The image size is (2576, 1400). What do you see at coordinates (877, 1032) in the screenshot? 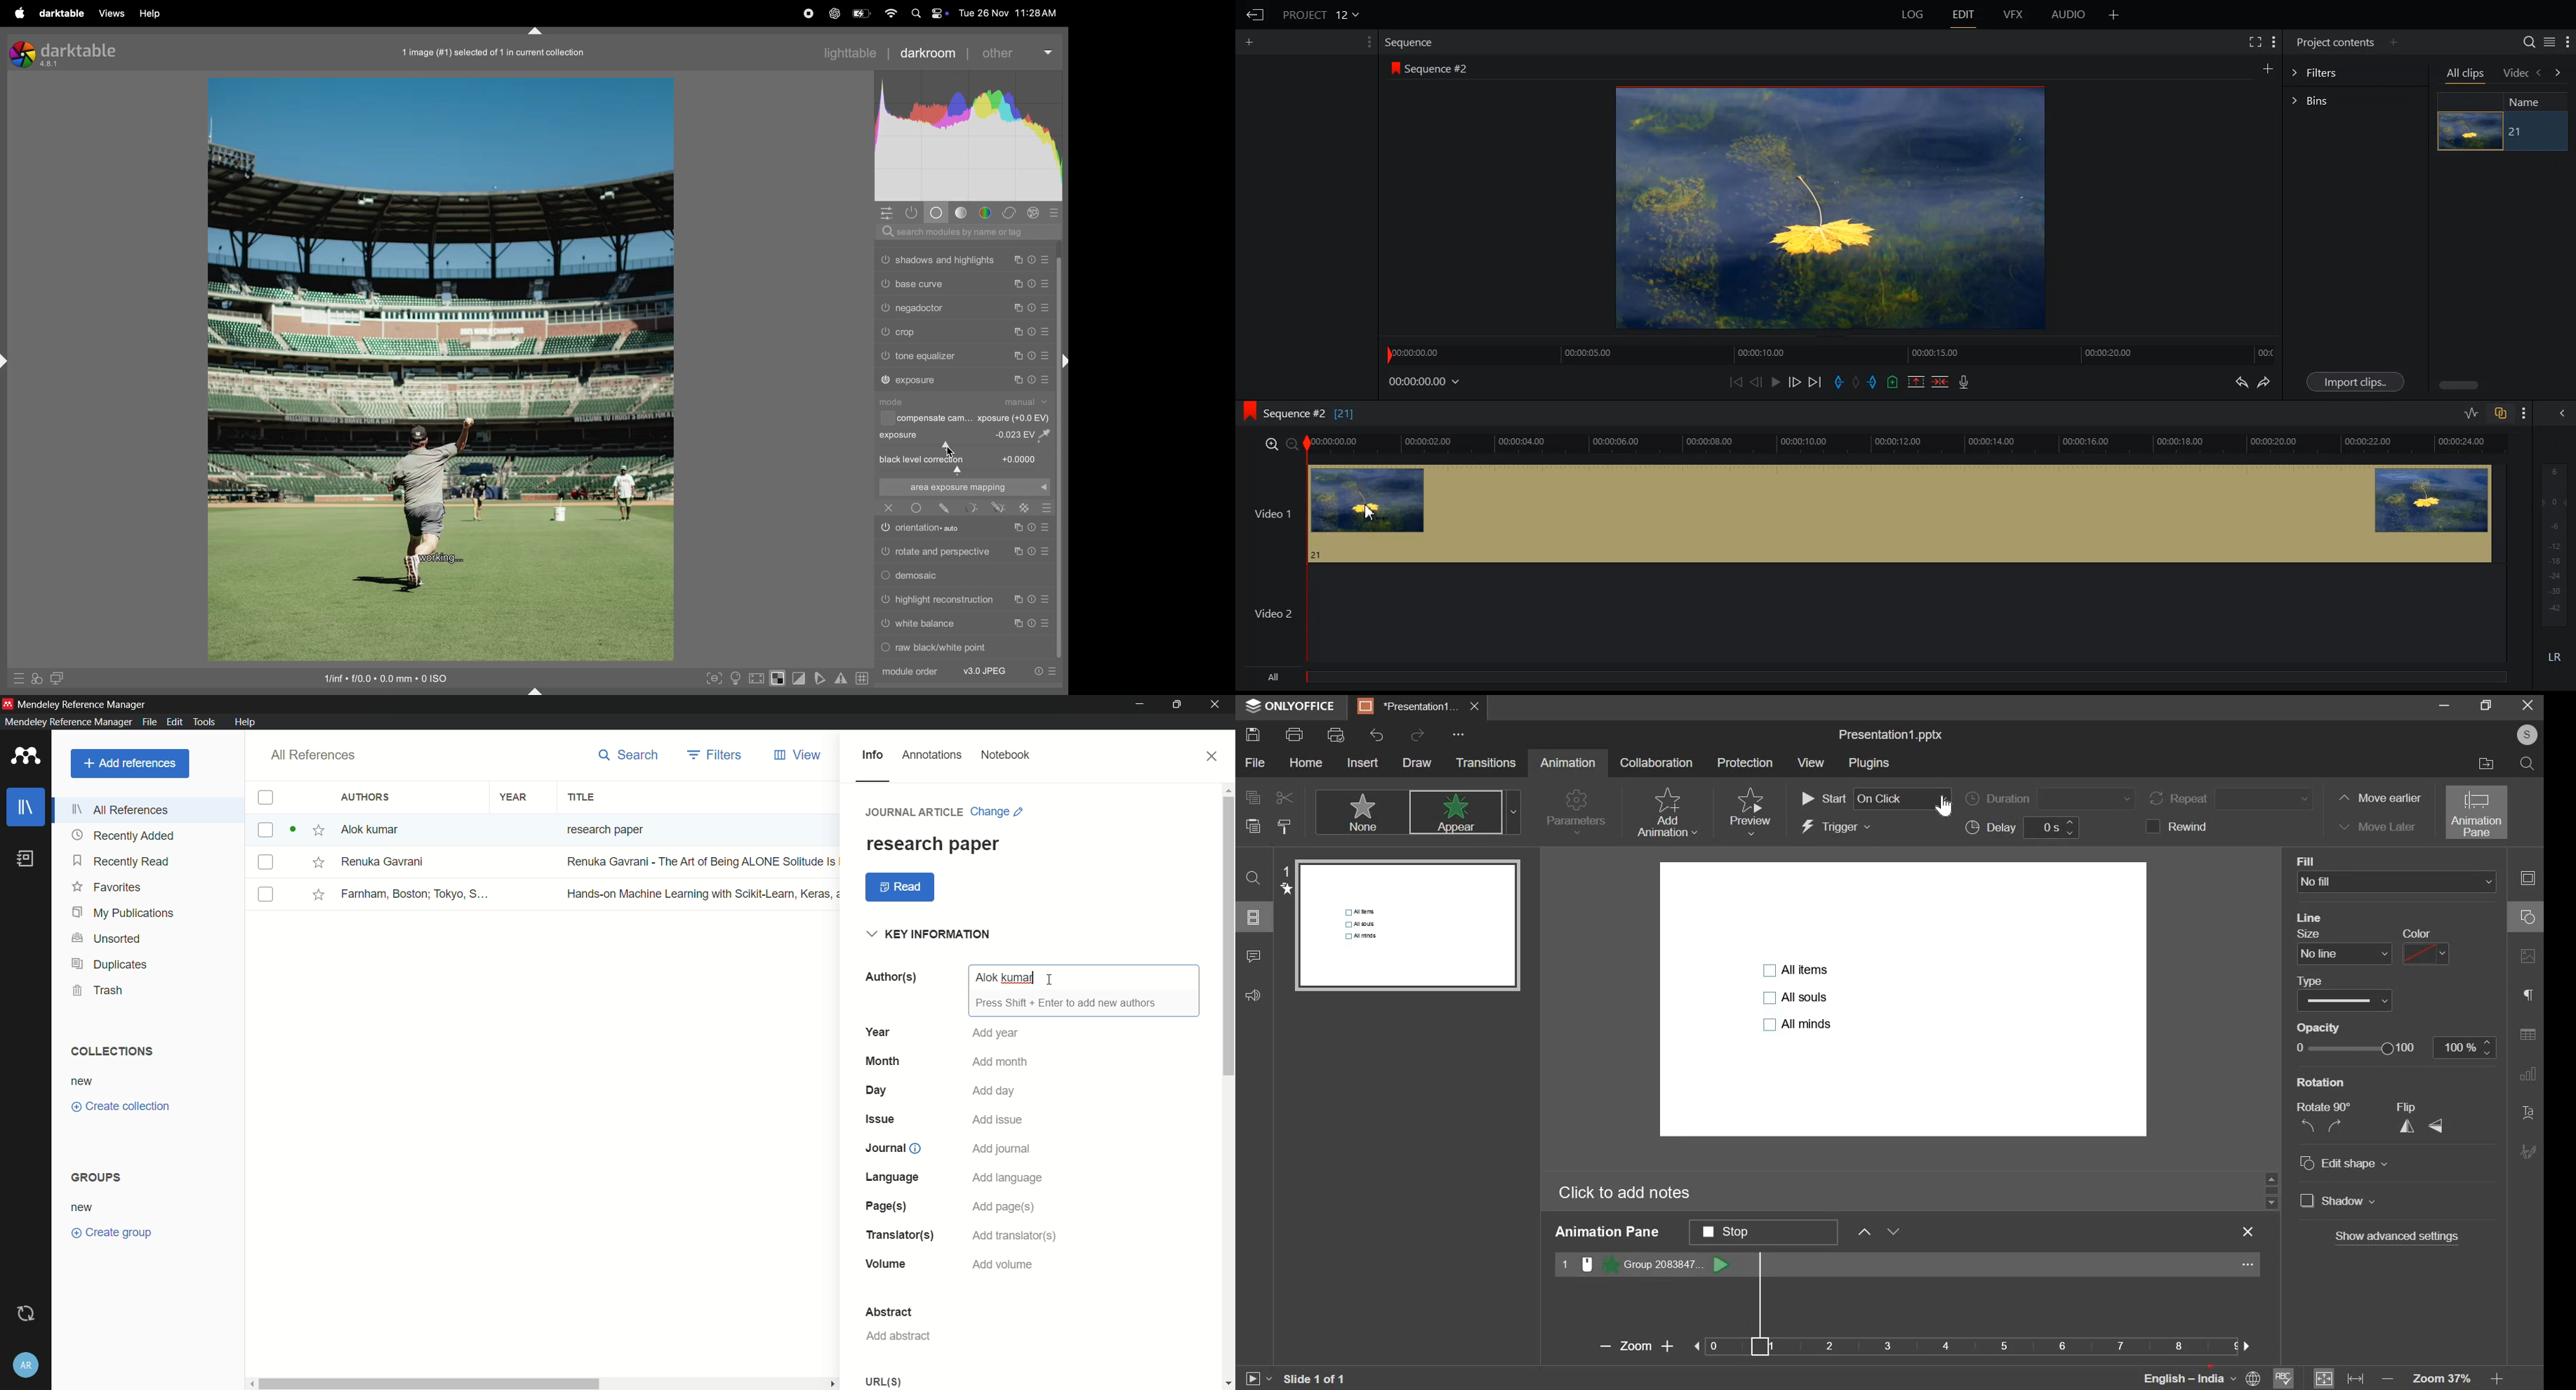
I see `Year` at bounding box center [877, 1032].